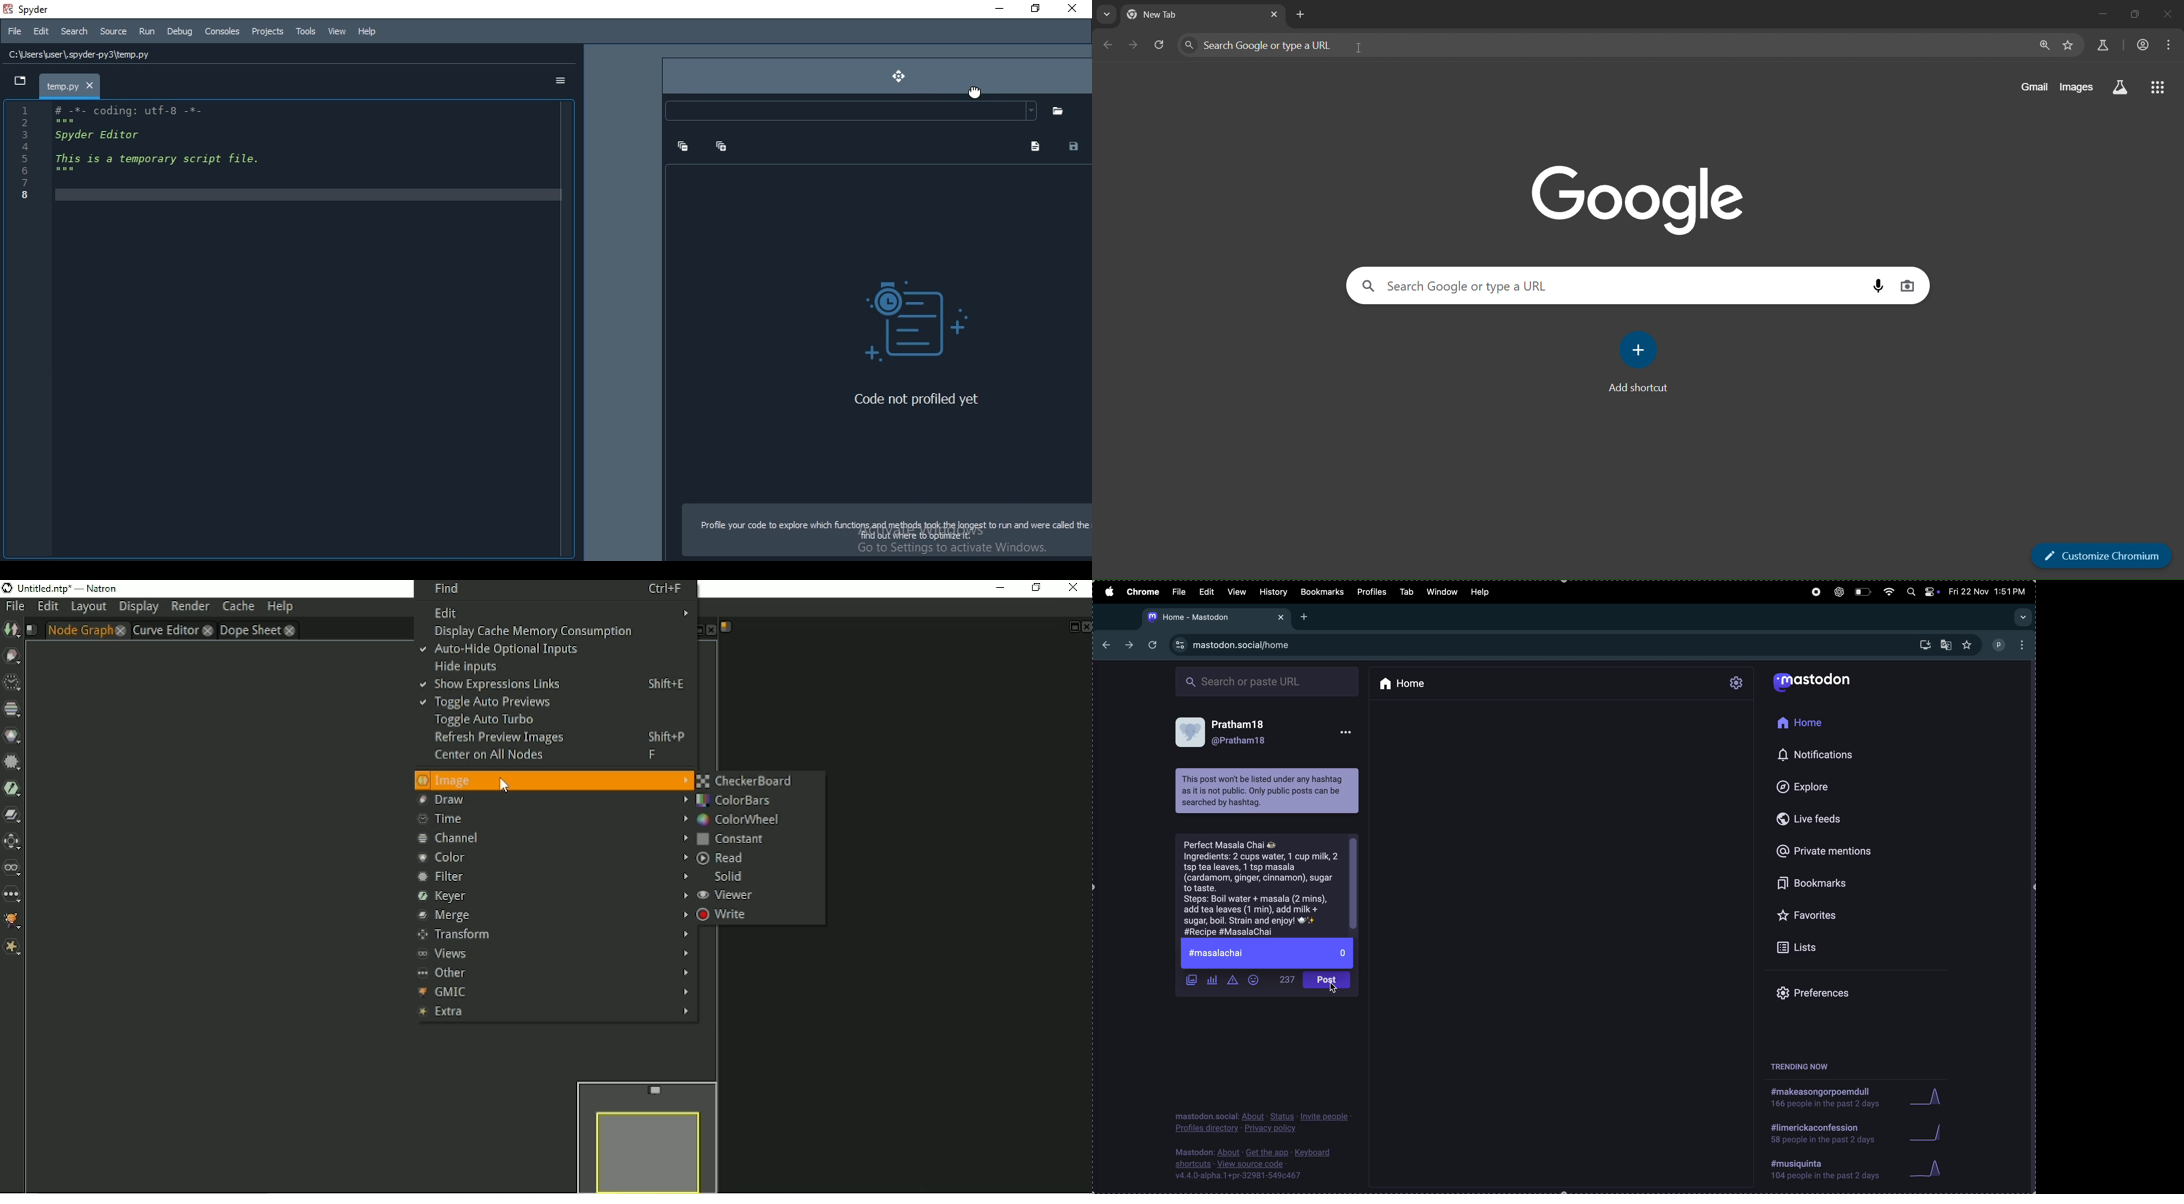 This screenshot has width=2184, height=1204. What do you see at coordinates (542, 632) in the screenshot?
I see `Display cache memory consumption` at bounding box center [542, 632].